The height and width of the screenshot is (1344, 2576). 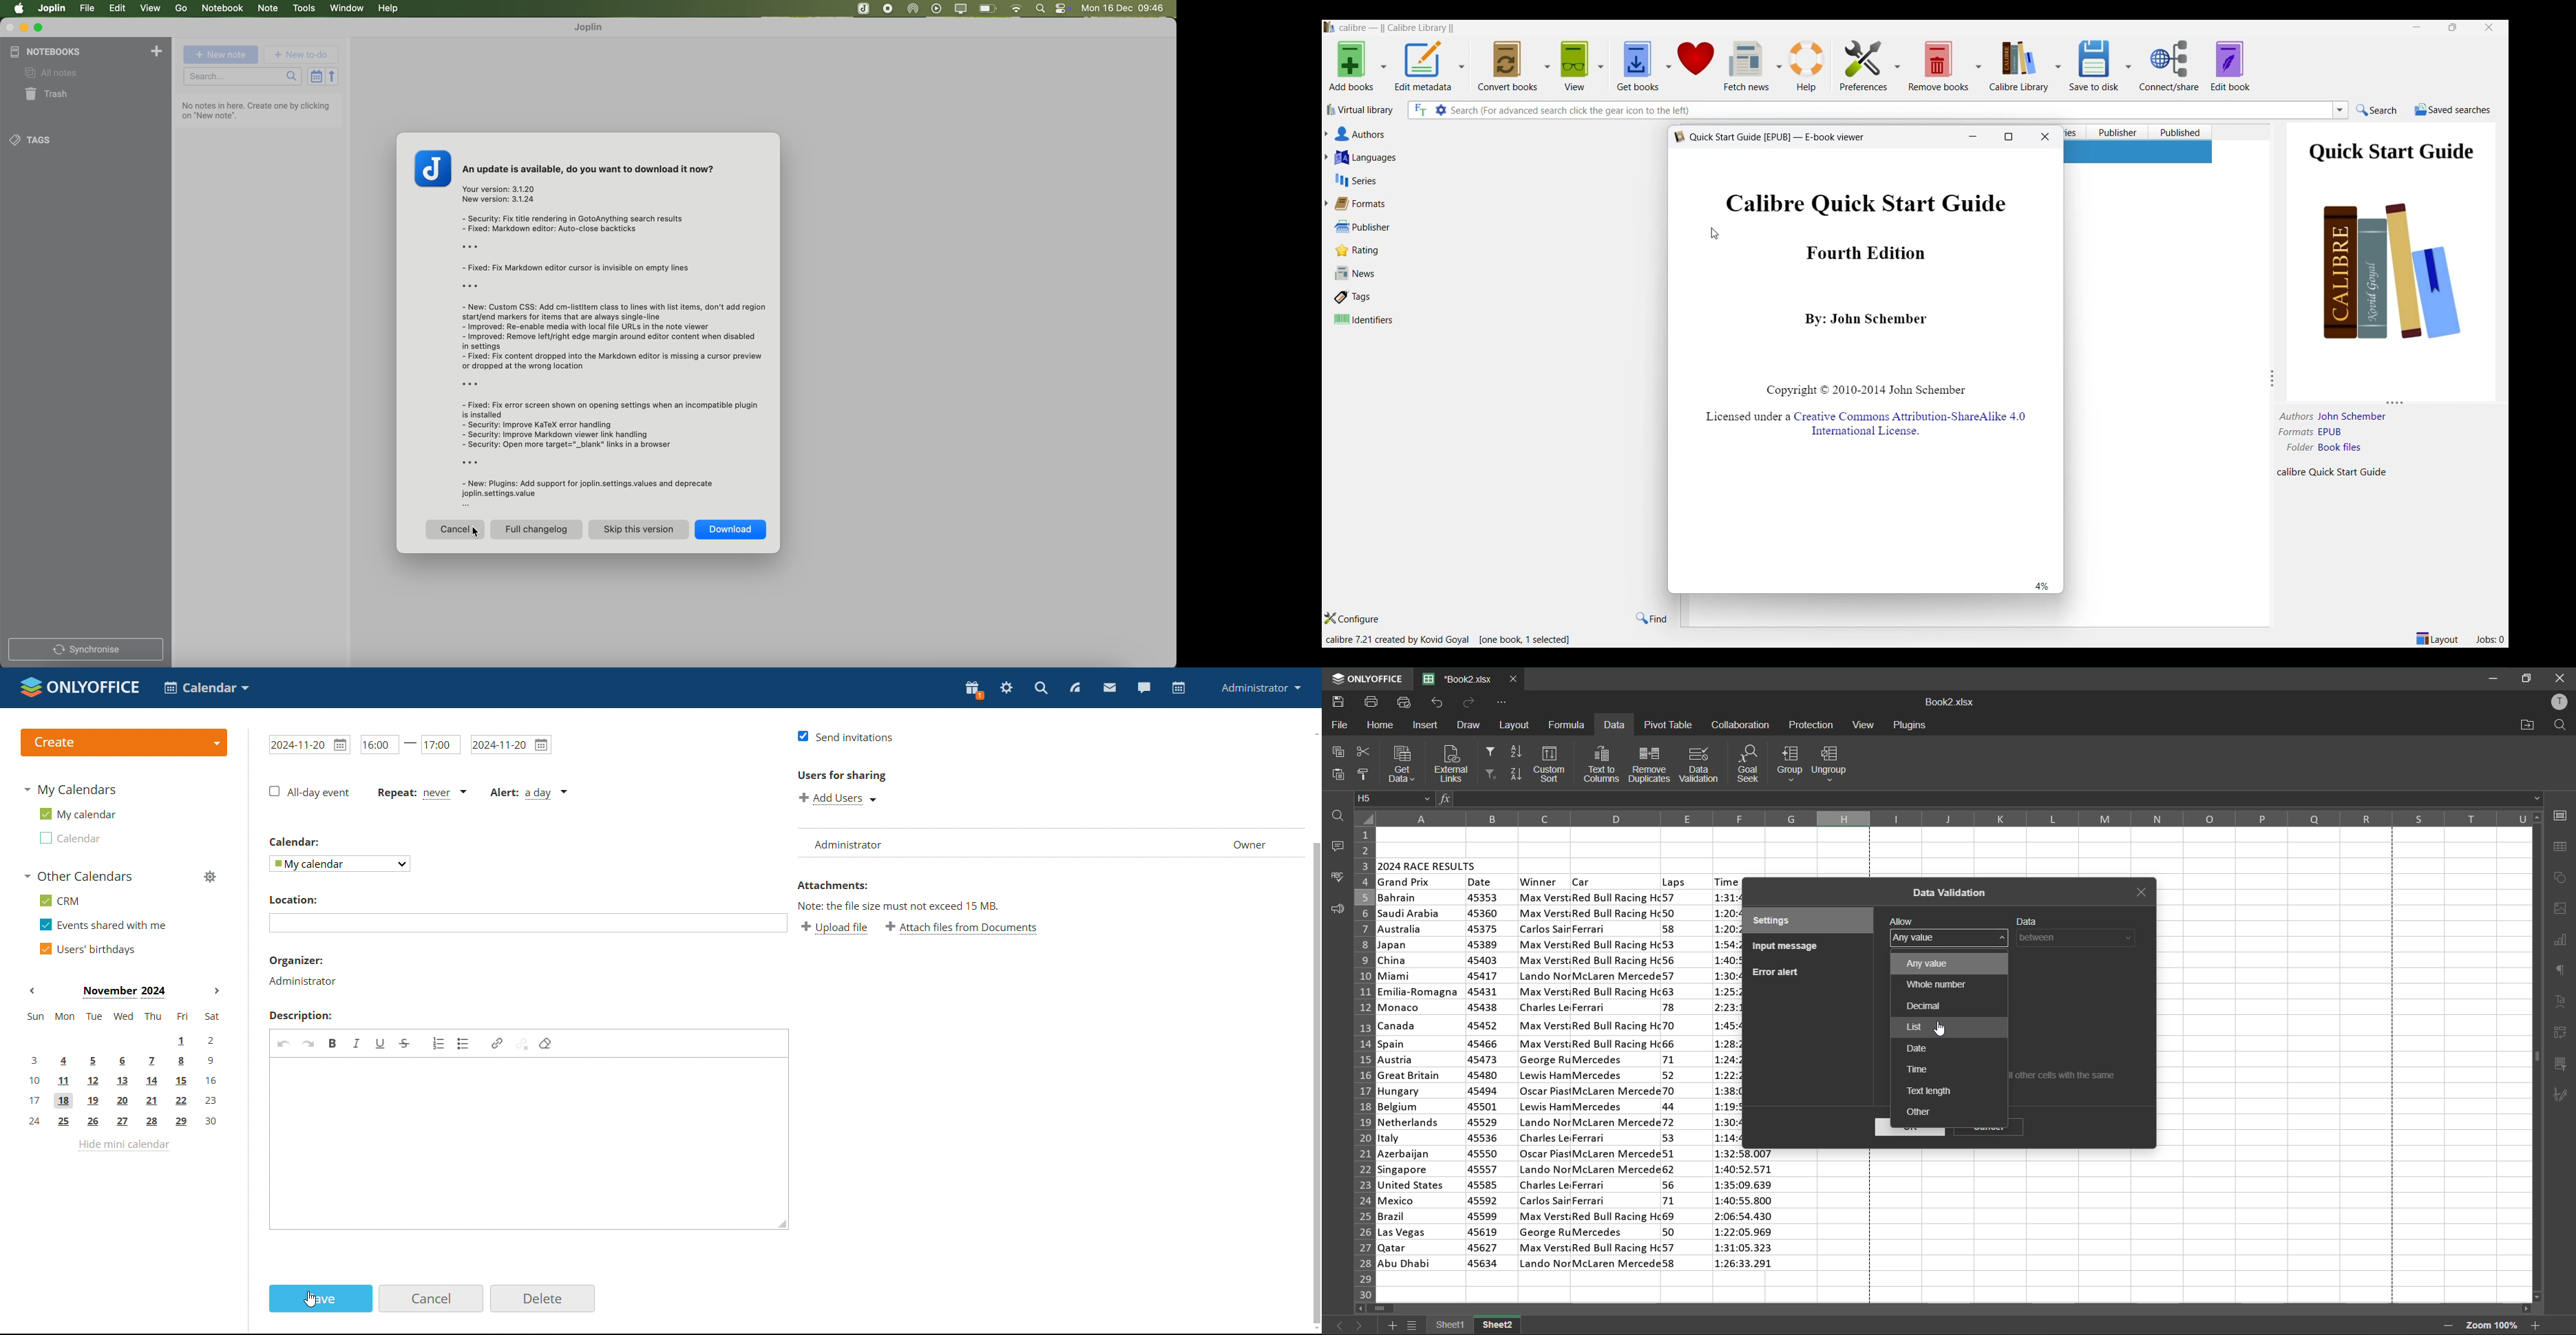 What do you see at coordinates (1337, 725) in the screenshot?
I see `file` at bounding box center [1337, 725].